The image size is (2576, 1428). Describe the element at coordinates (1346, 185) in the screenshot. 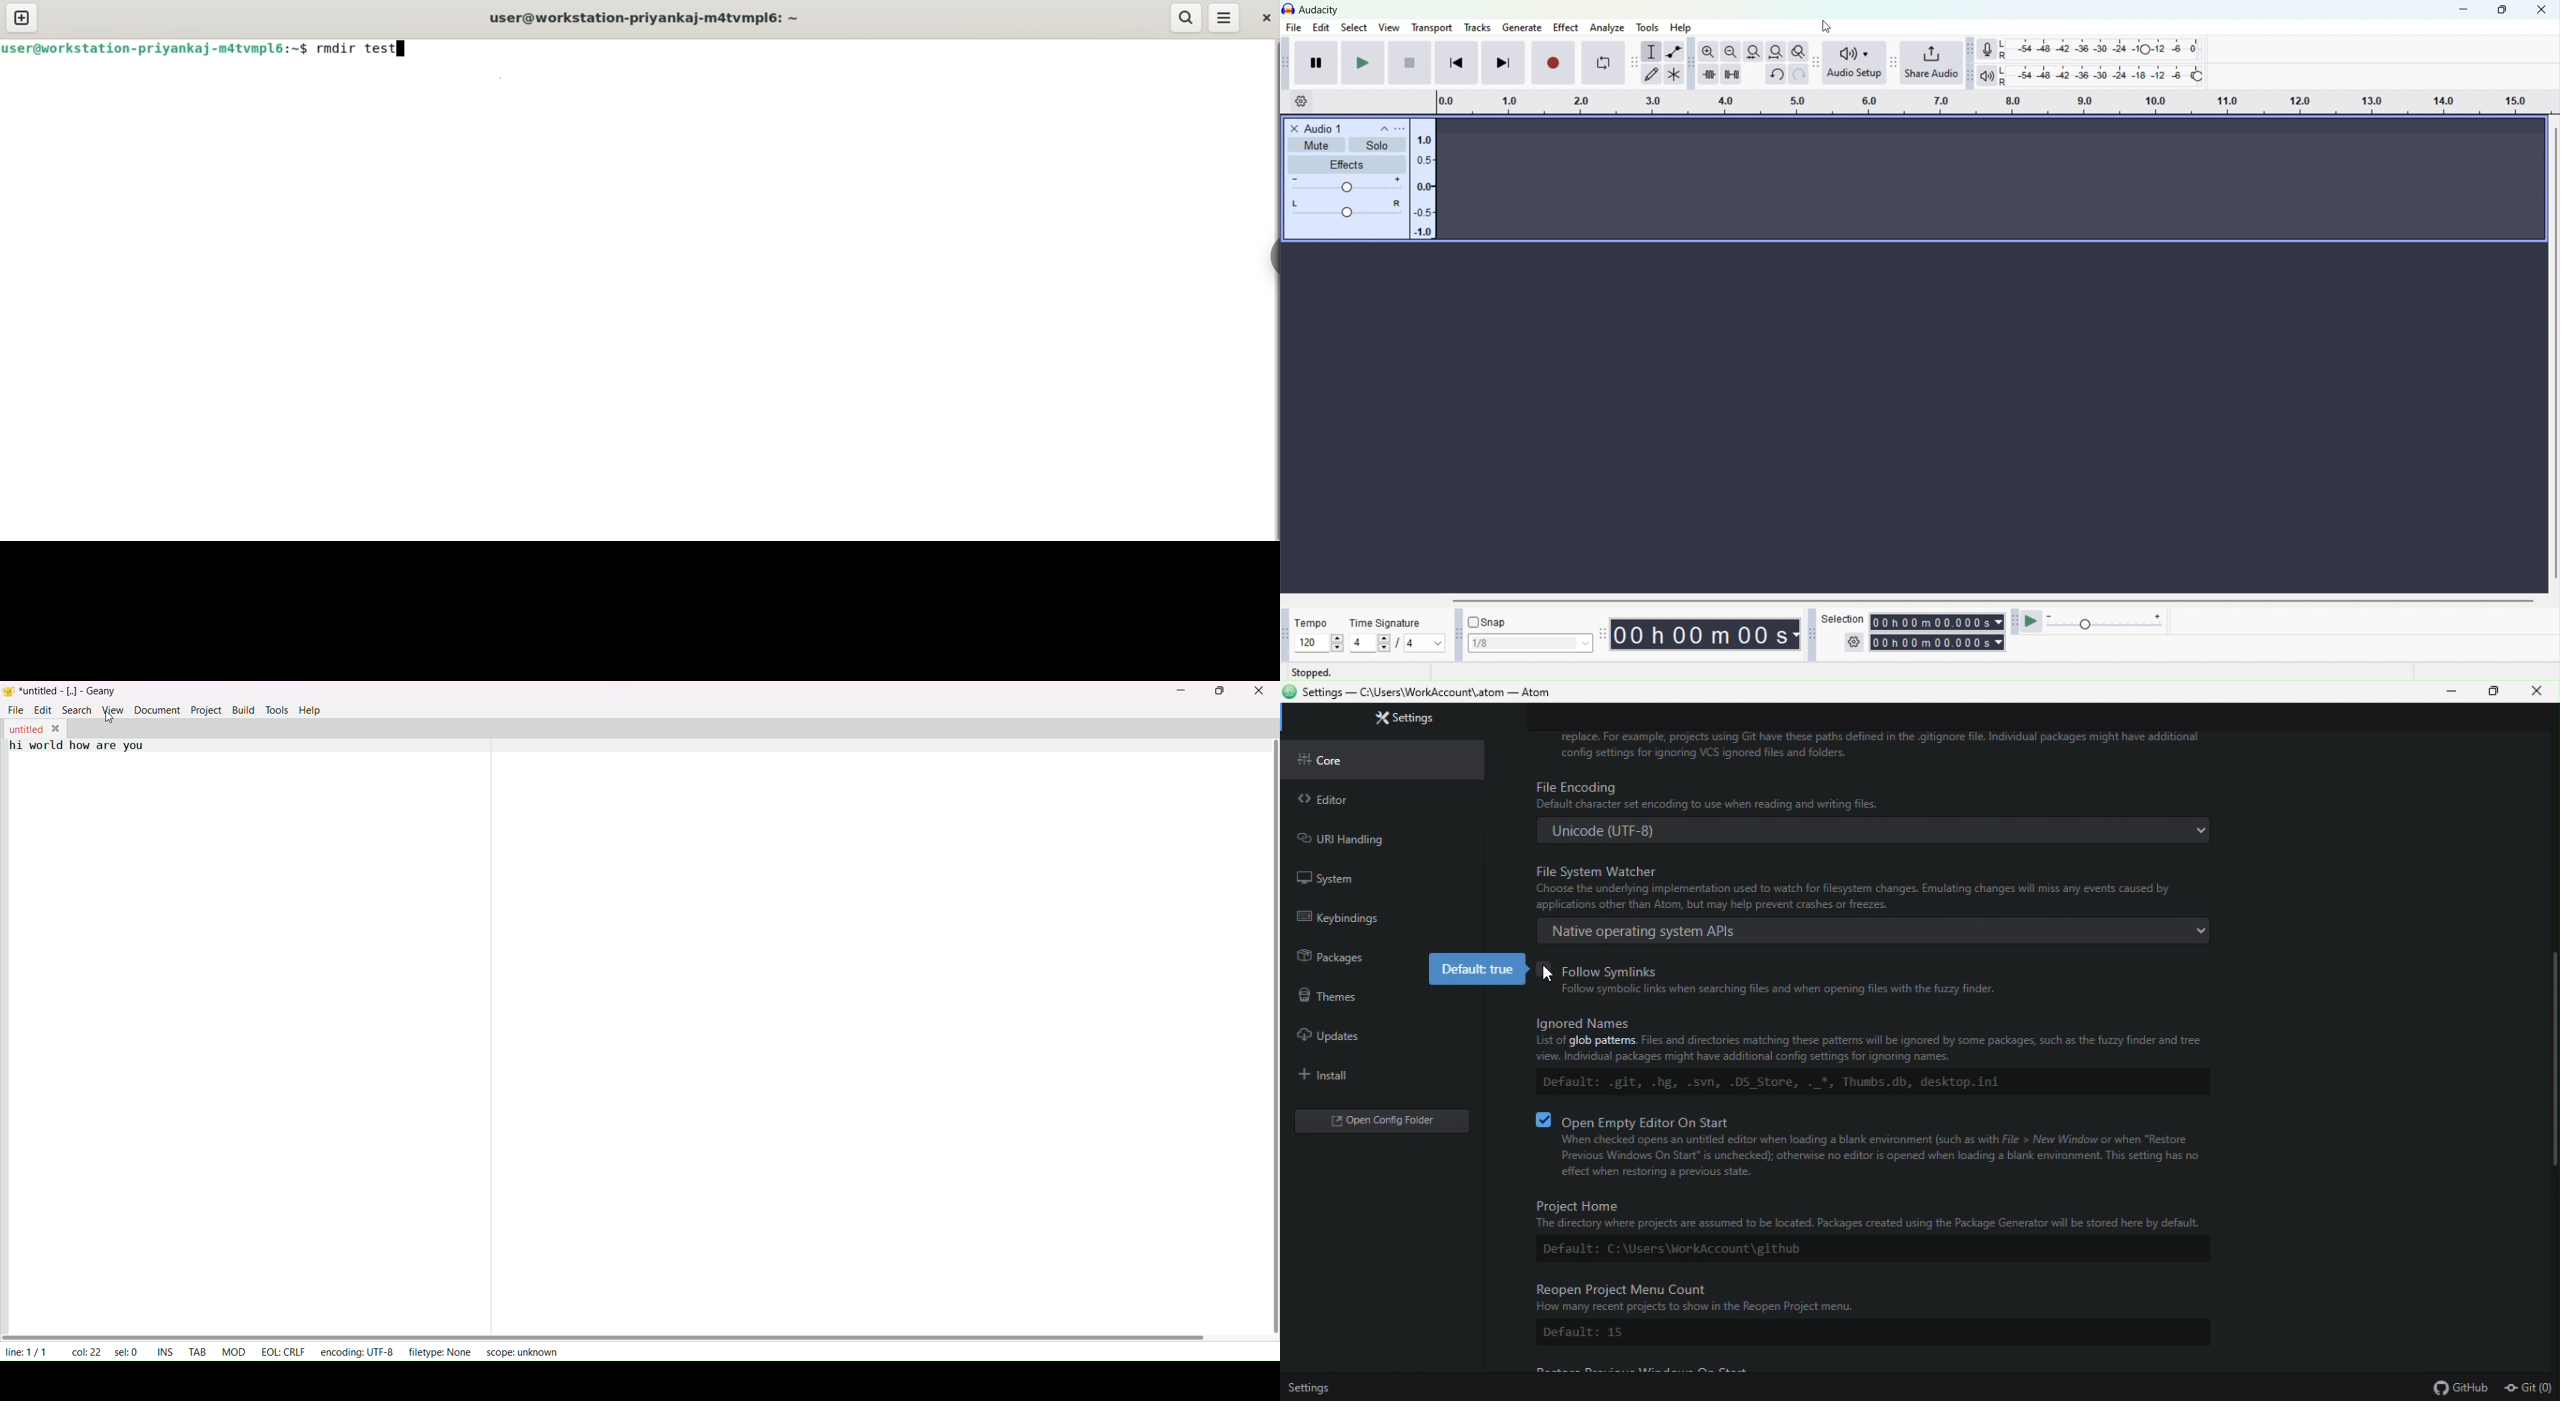

I see `volume slide bar` at that location.